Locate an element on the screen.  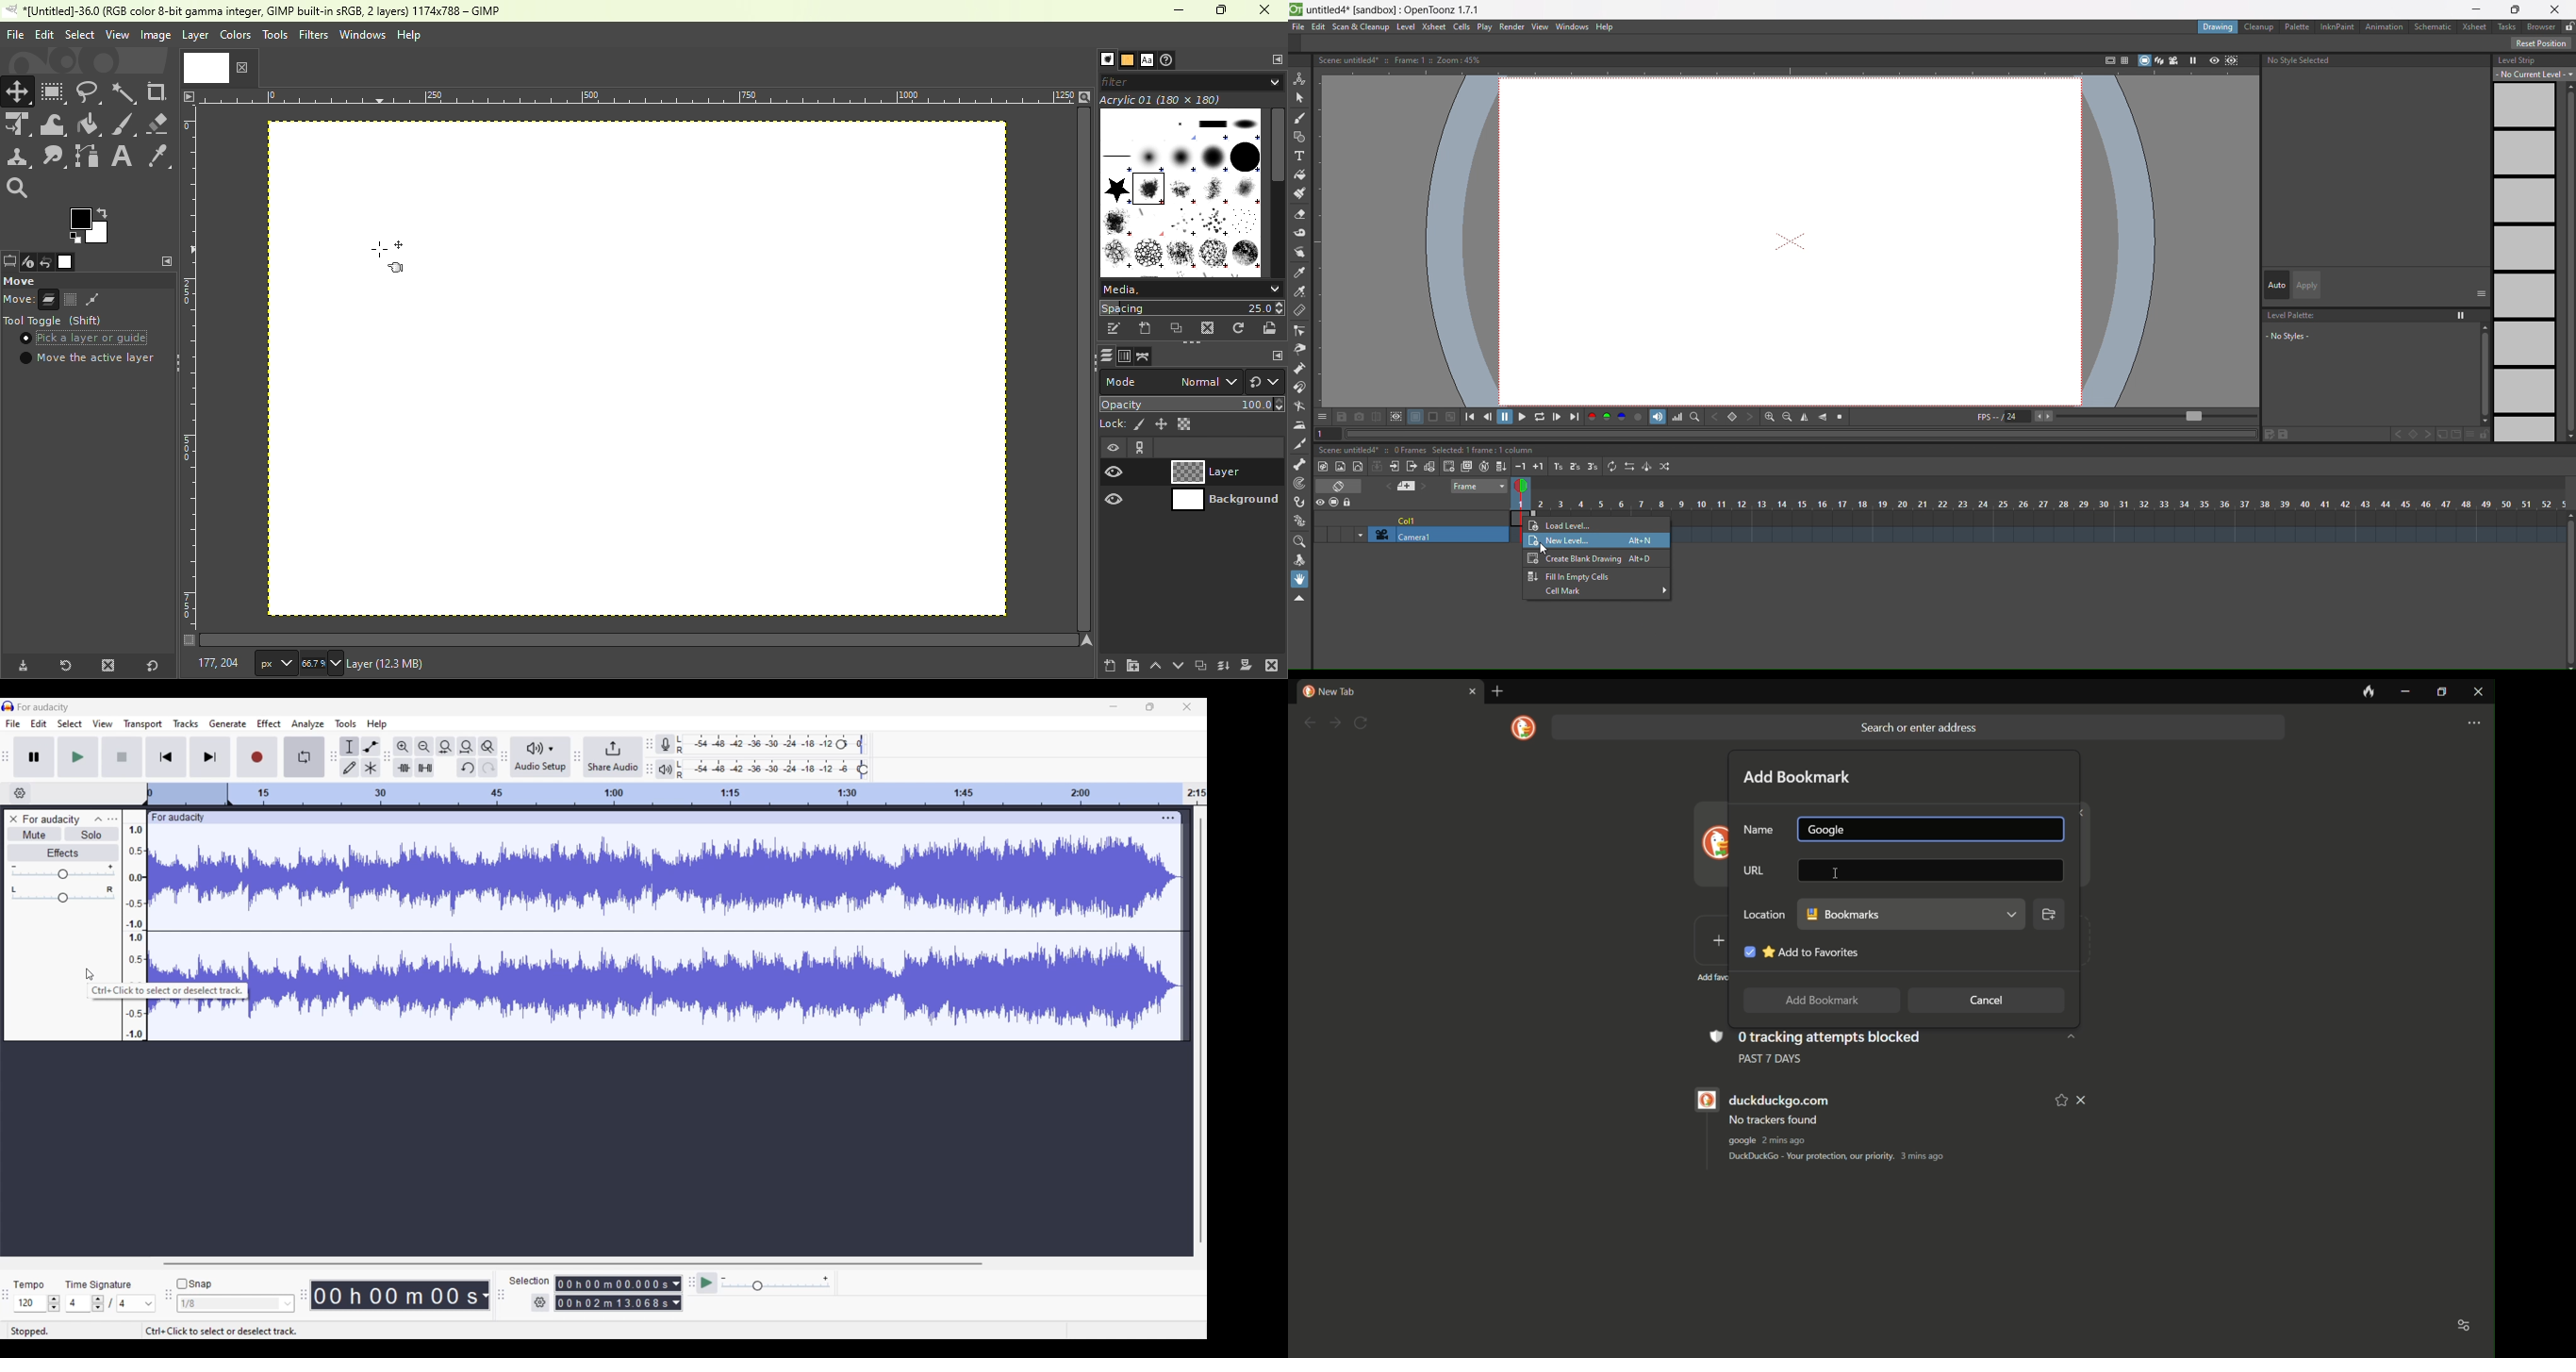
Fit project to width is located at coordinates (466, 747).